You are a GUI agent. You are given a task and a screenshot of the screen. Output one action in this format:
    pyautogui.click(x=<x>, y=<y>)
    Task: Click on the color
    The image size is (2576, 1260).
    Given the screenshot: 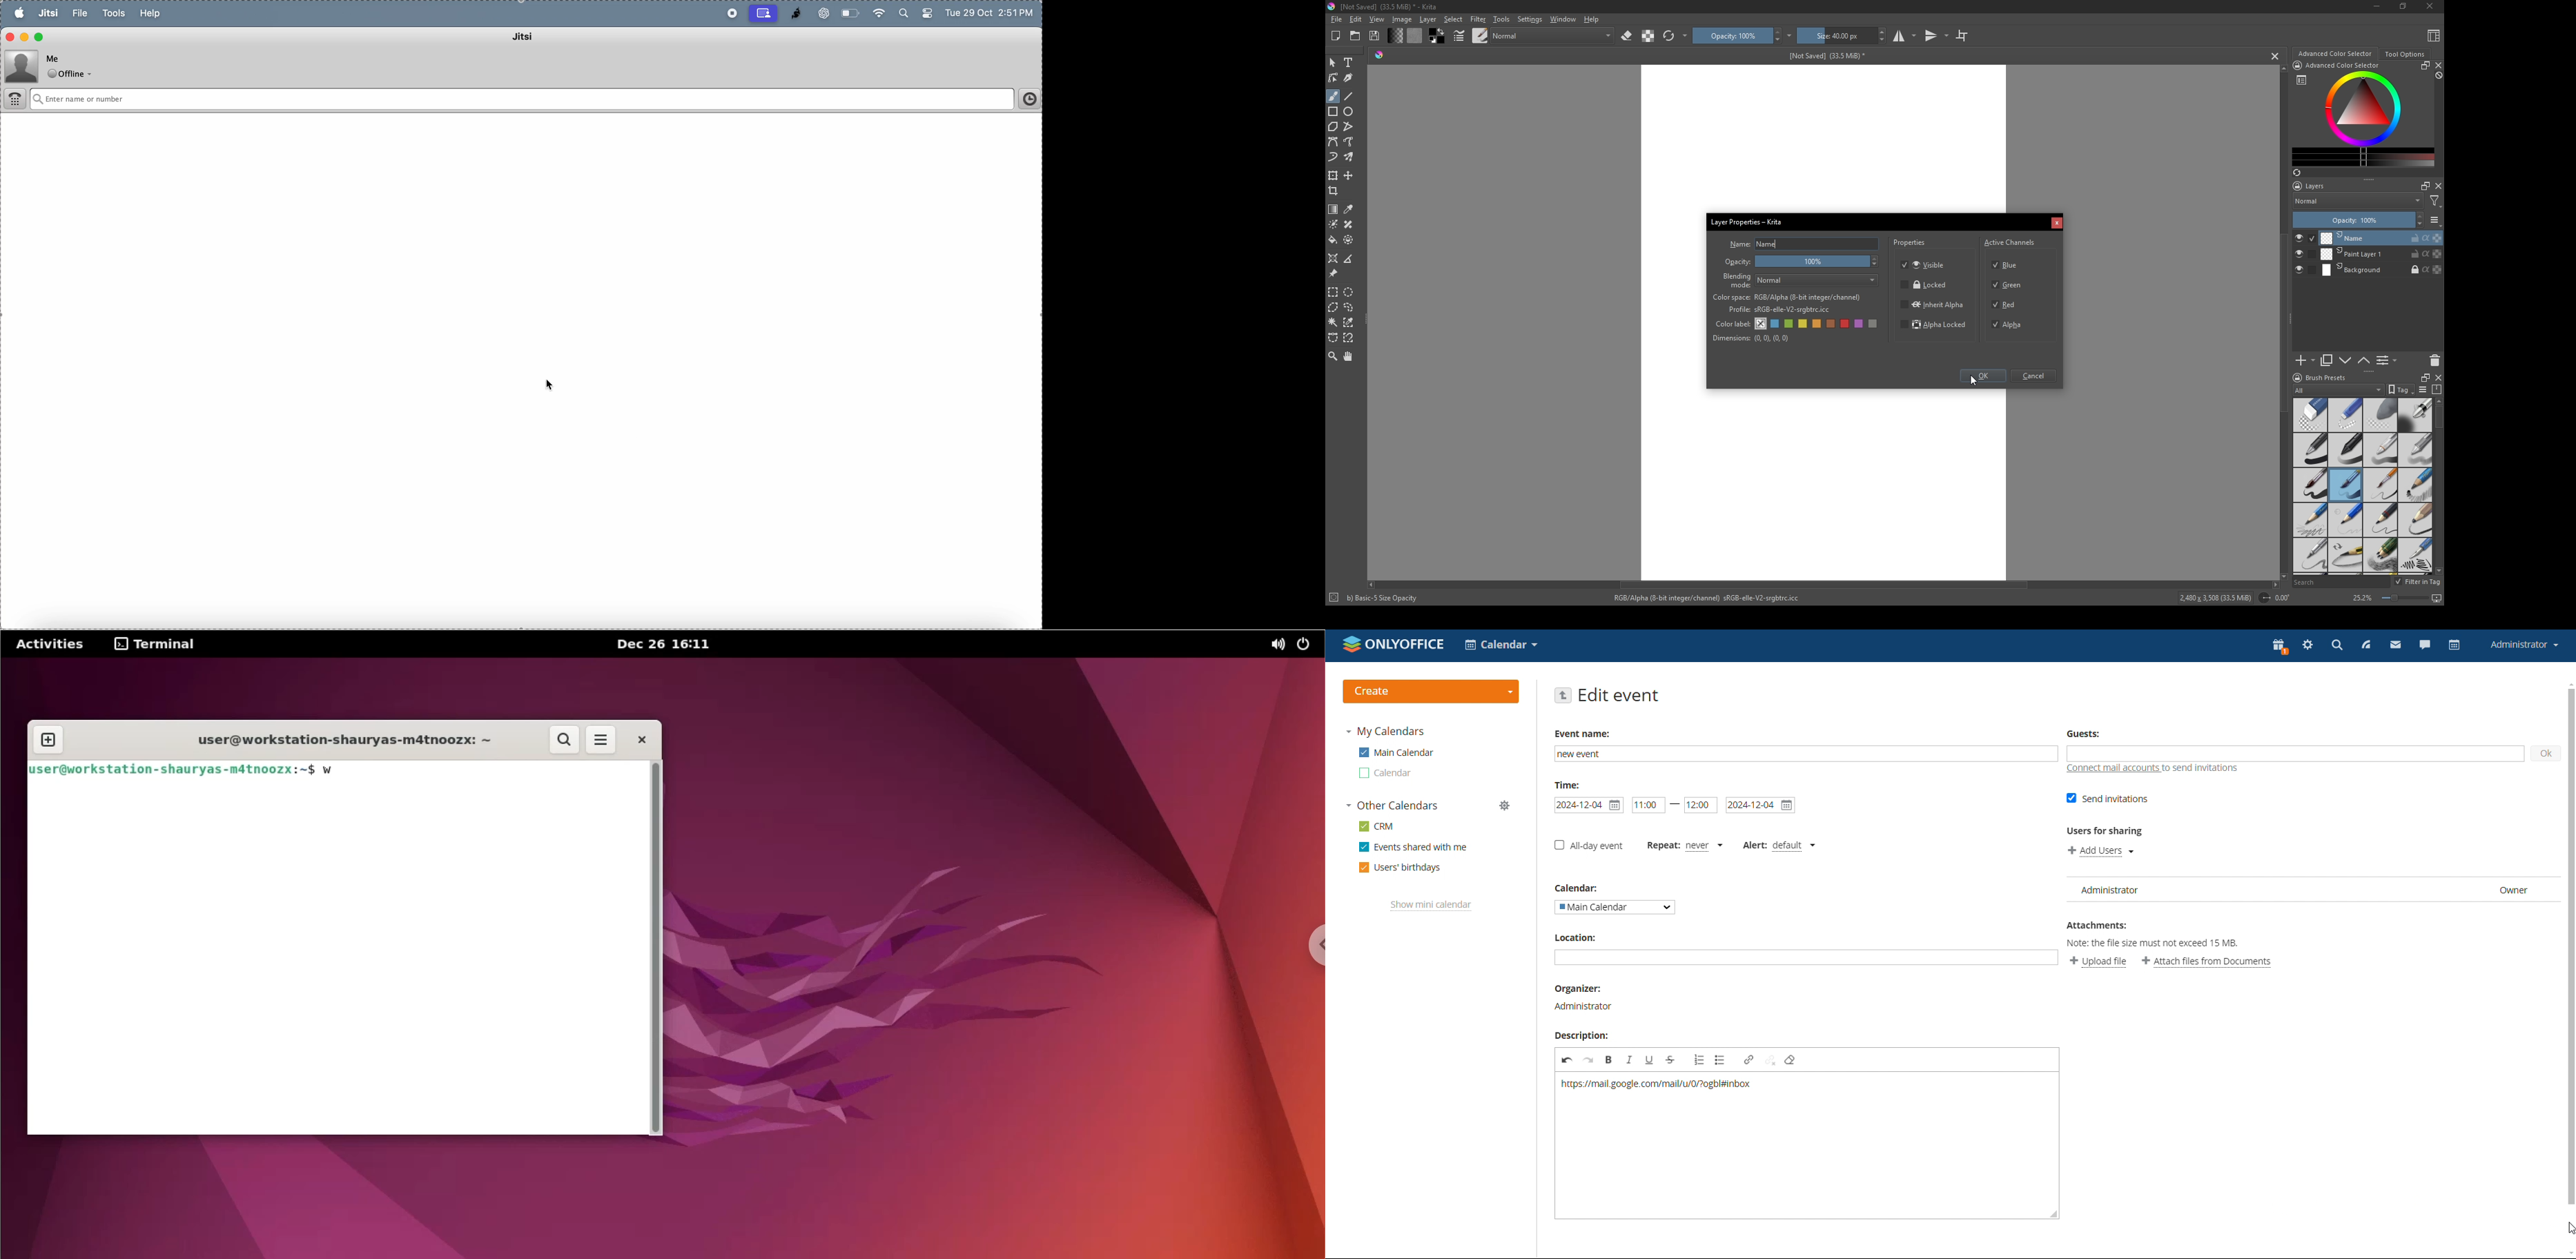 What is the action you would take?
    pyautogui.click(x=1435, y=36)
    